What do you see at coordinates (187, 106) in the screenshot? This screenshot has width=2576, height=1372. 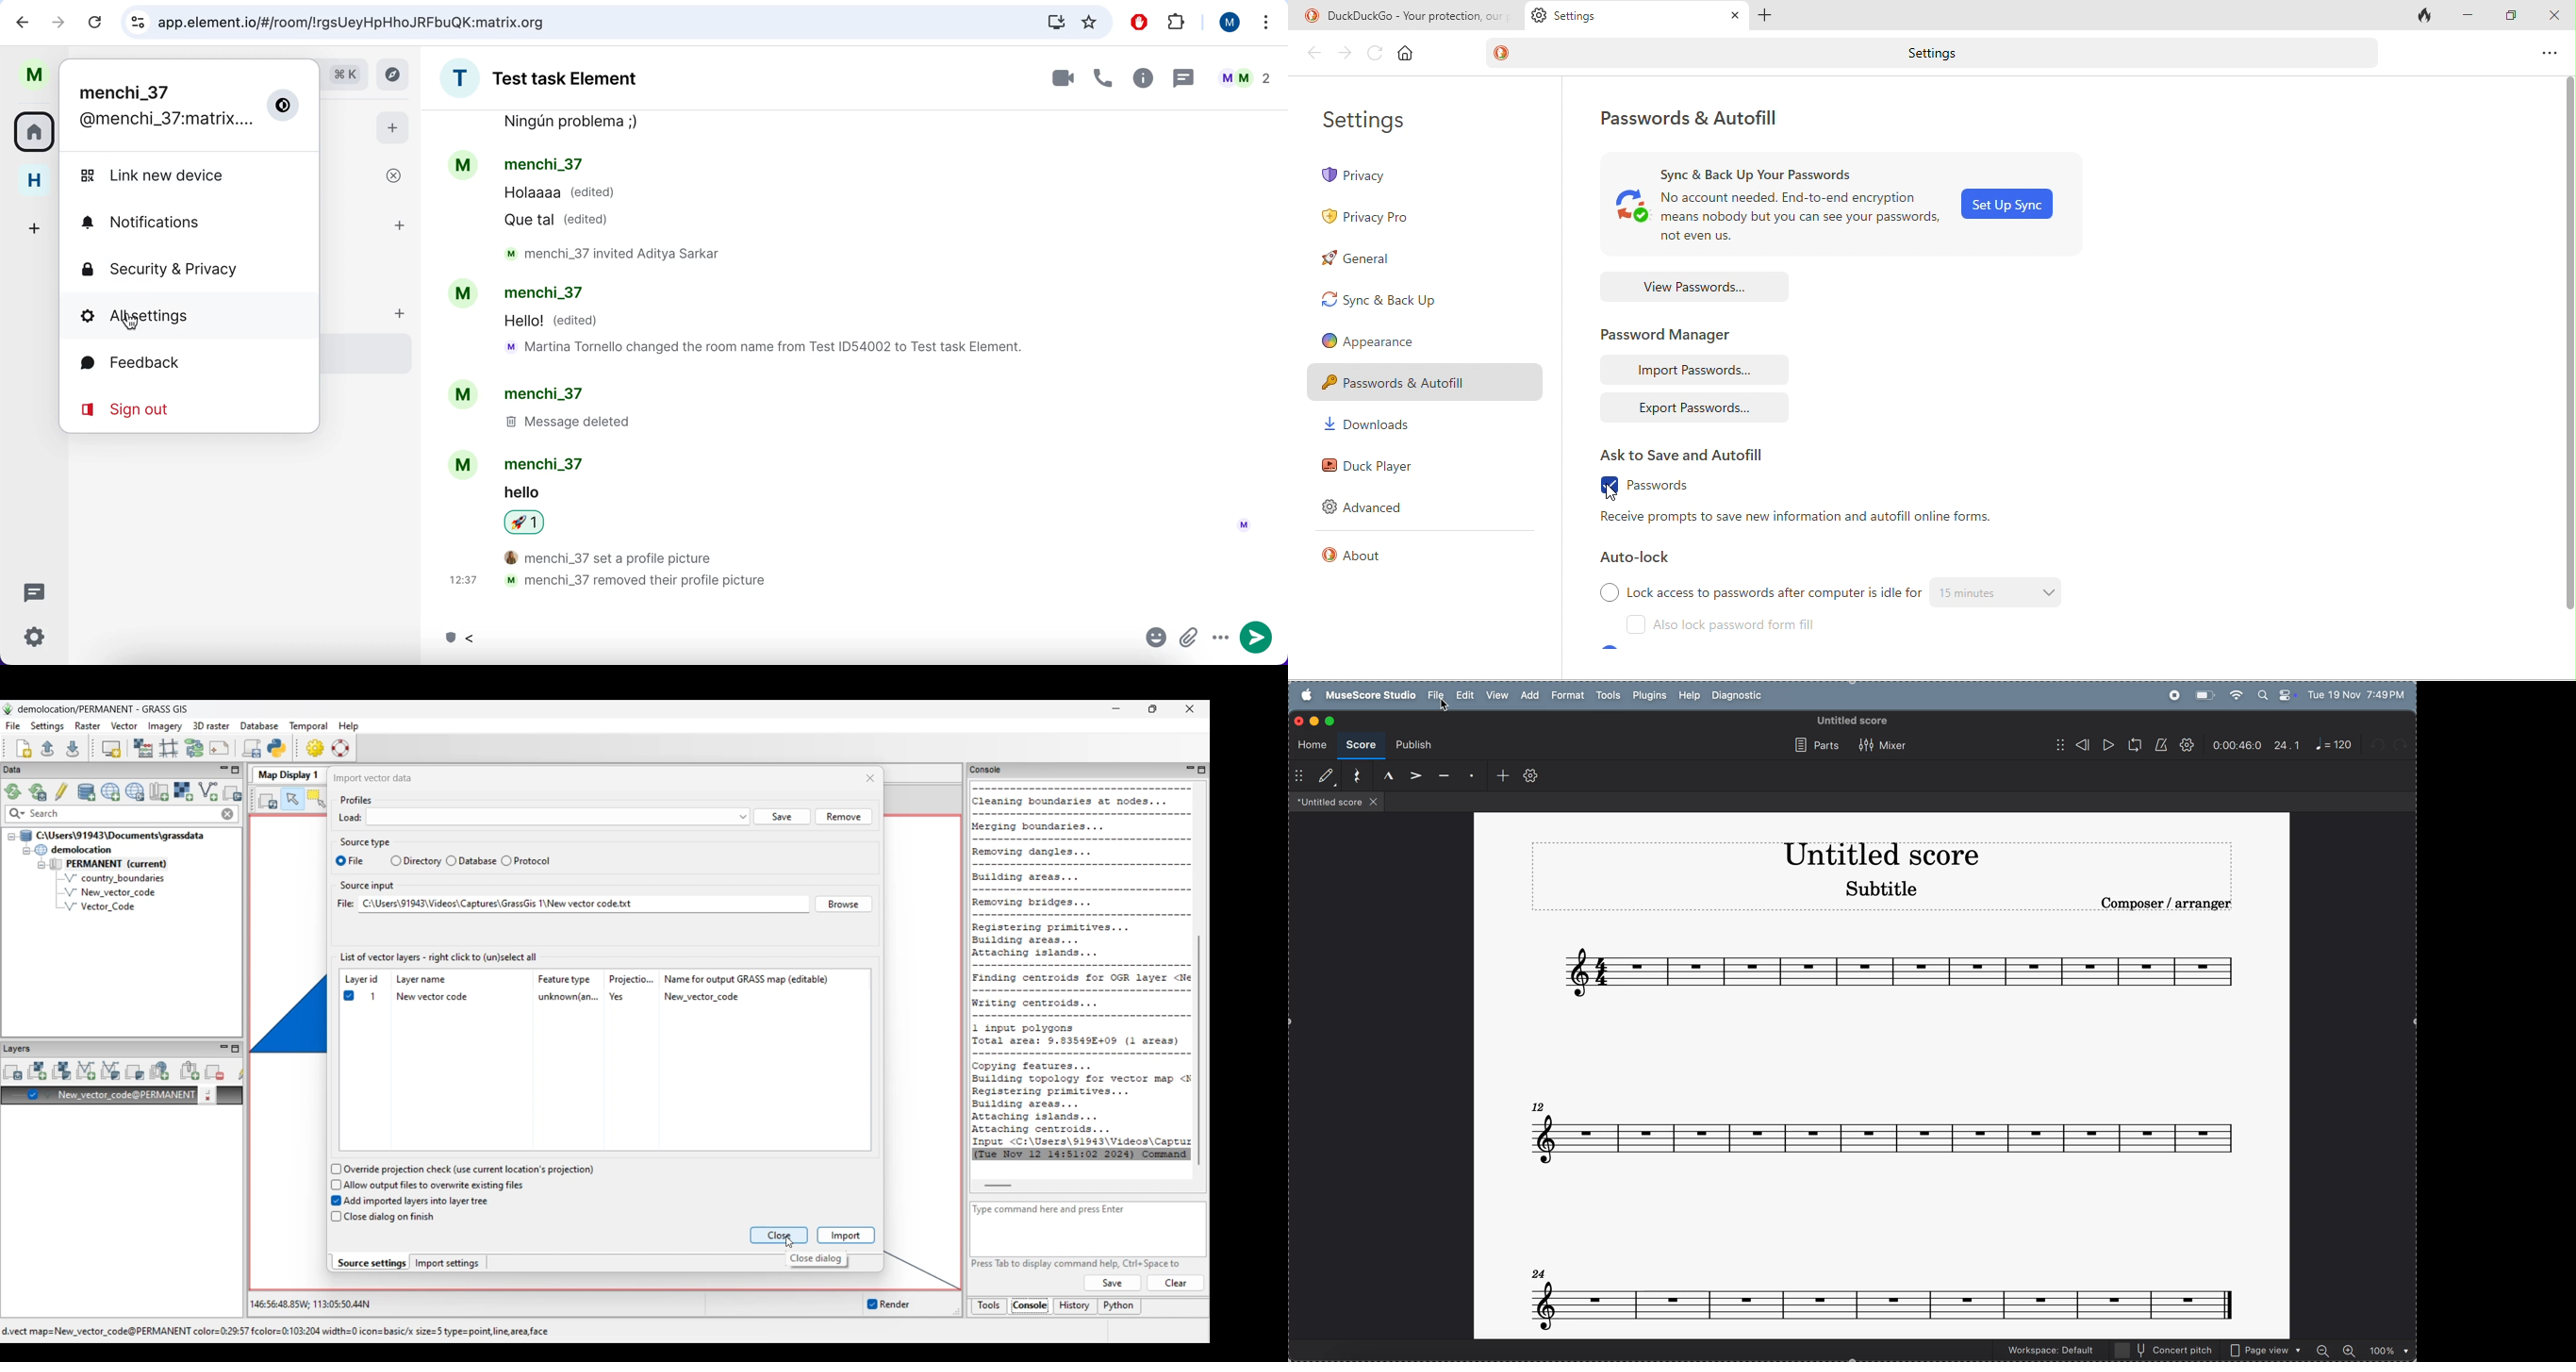 I see `account` at bounding box center [187, 106].